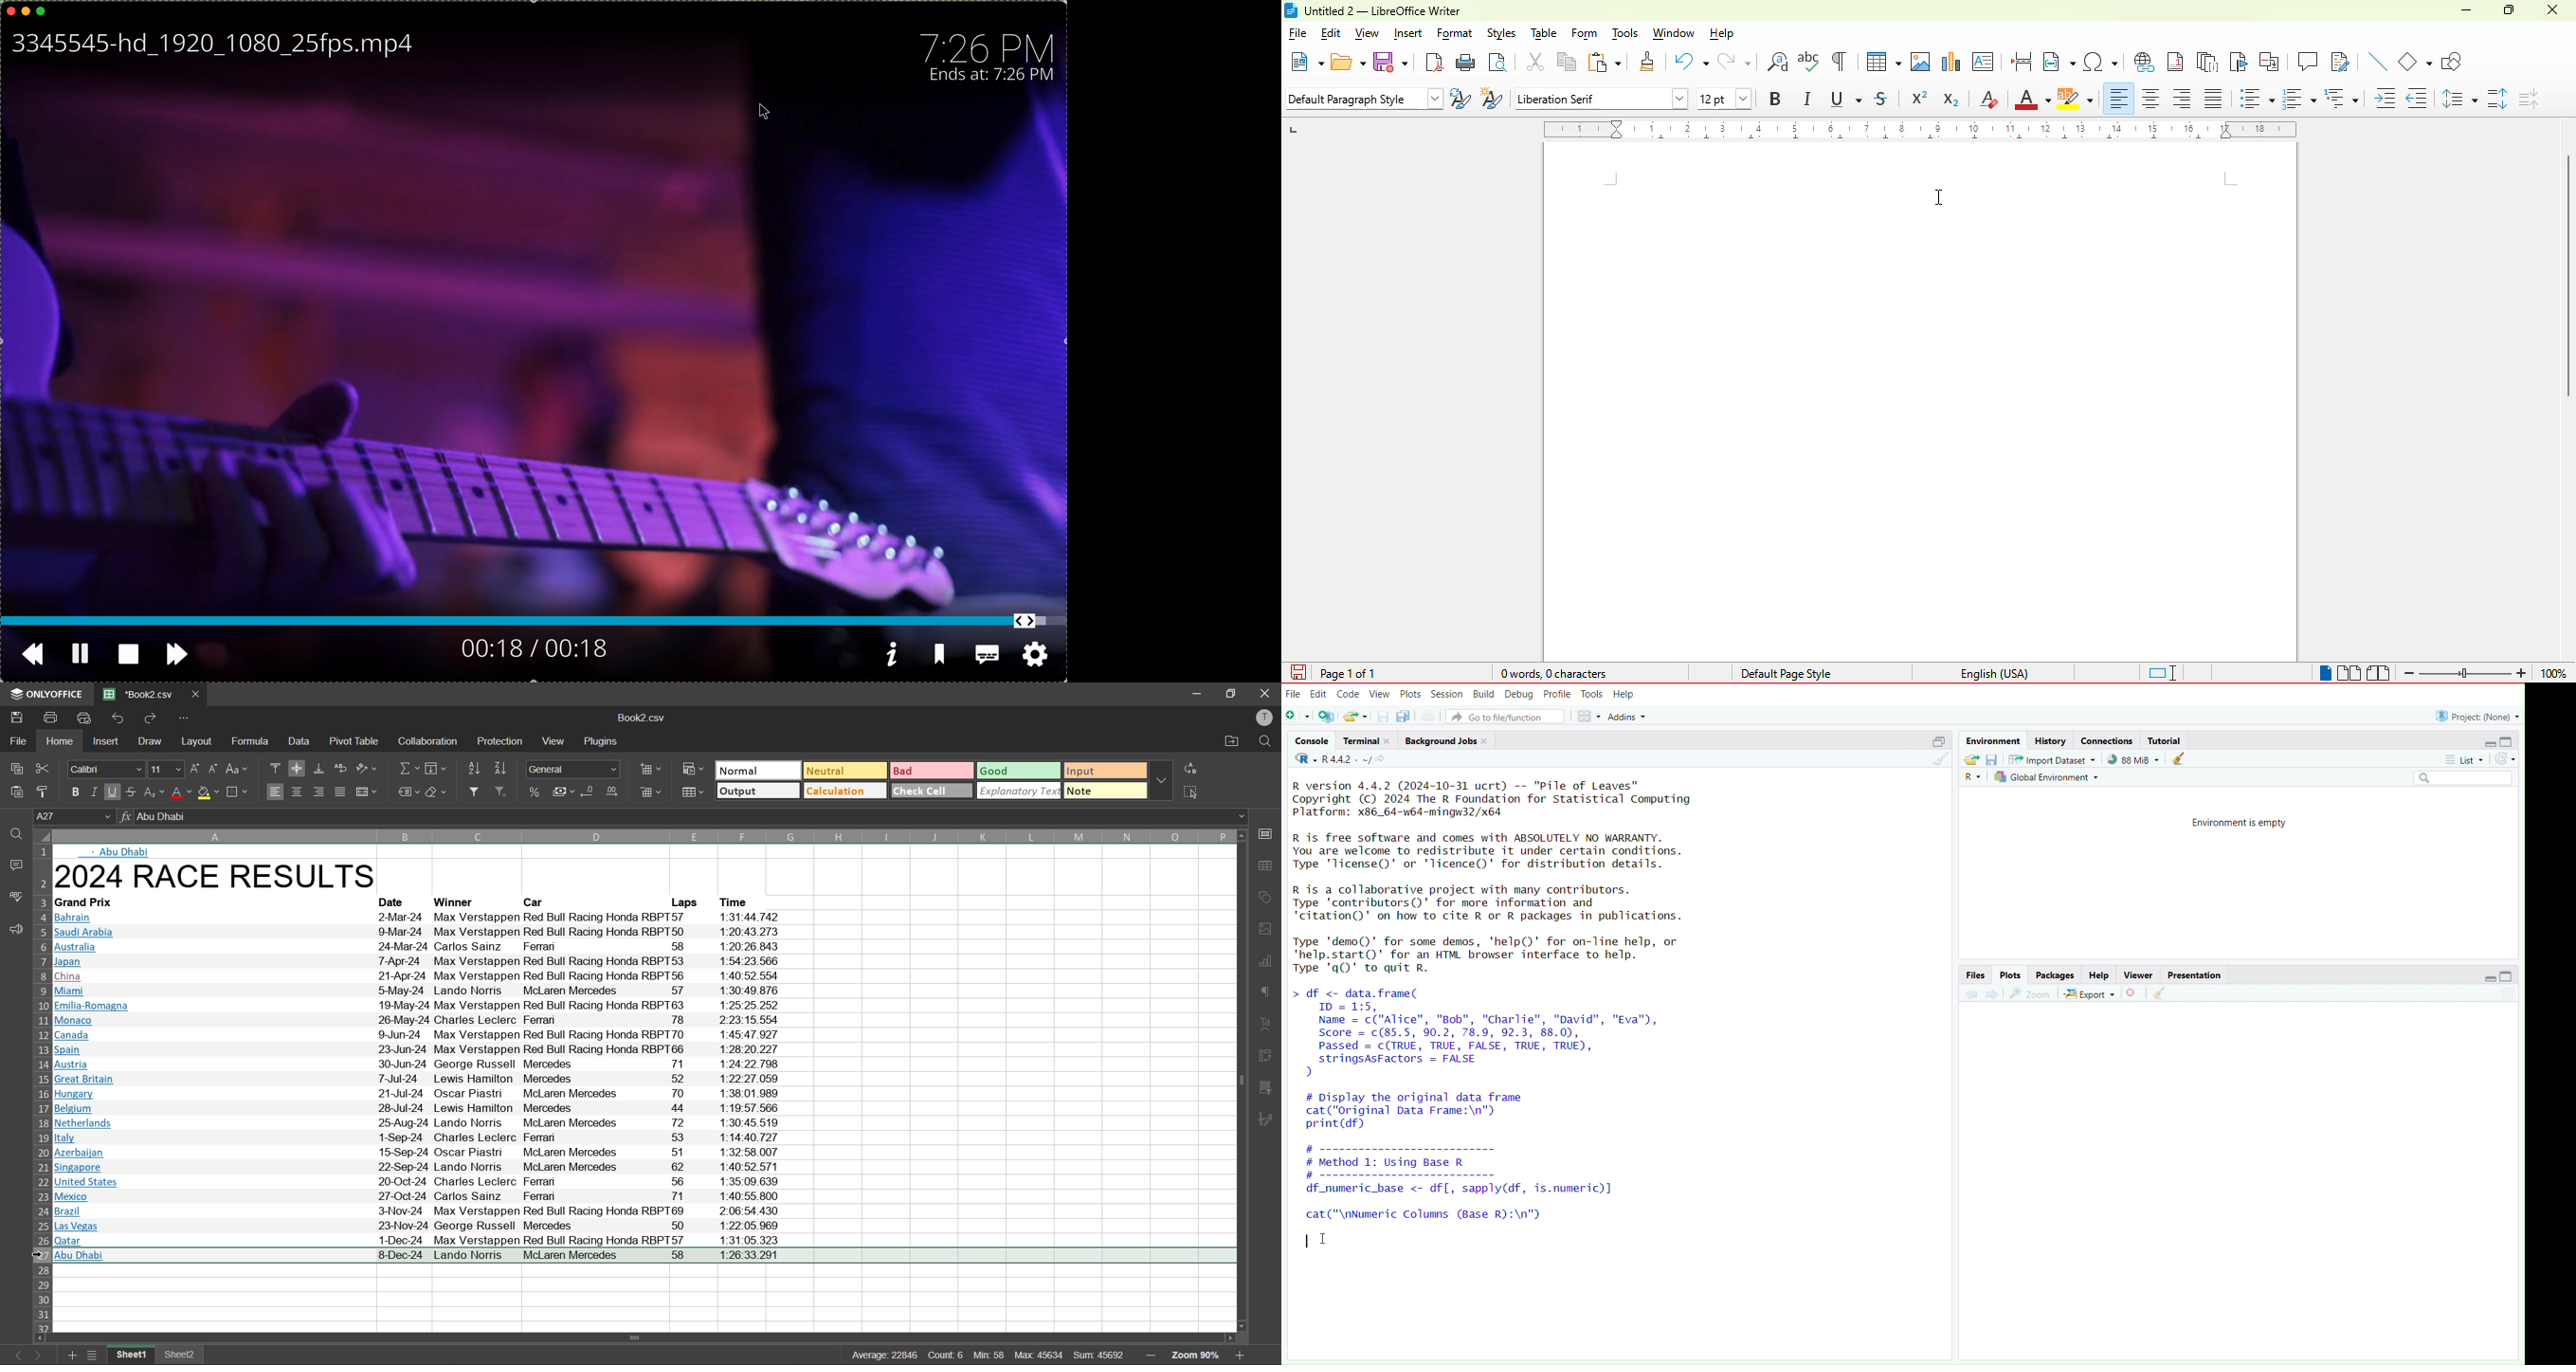 The width and height of the screenshot is (2576, 1372). Describe the element at coordinates (1493, 1032) in the screenshot. I see `df <- data.frame(
ID = 1:5,
Name = c("Alice", "Bob", "Charlie", "David", "Eva"),
Score = c(85.5, 90.2, 78.9, 92.3, 88.0),
Passed = c(TRUE, TRUE, FALSE, TRUE, TRUE),
stringsAsFactors = FALSE

)` at that location.